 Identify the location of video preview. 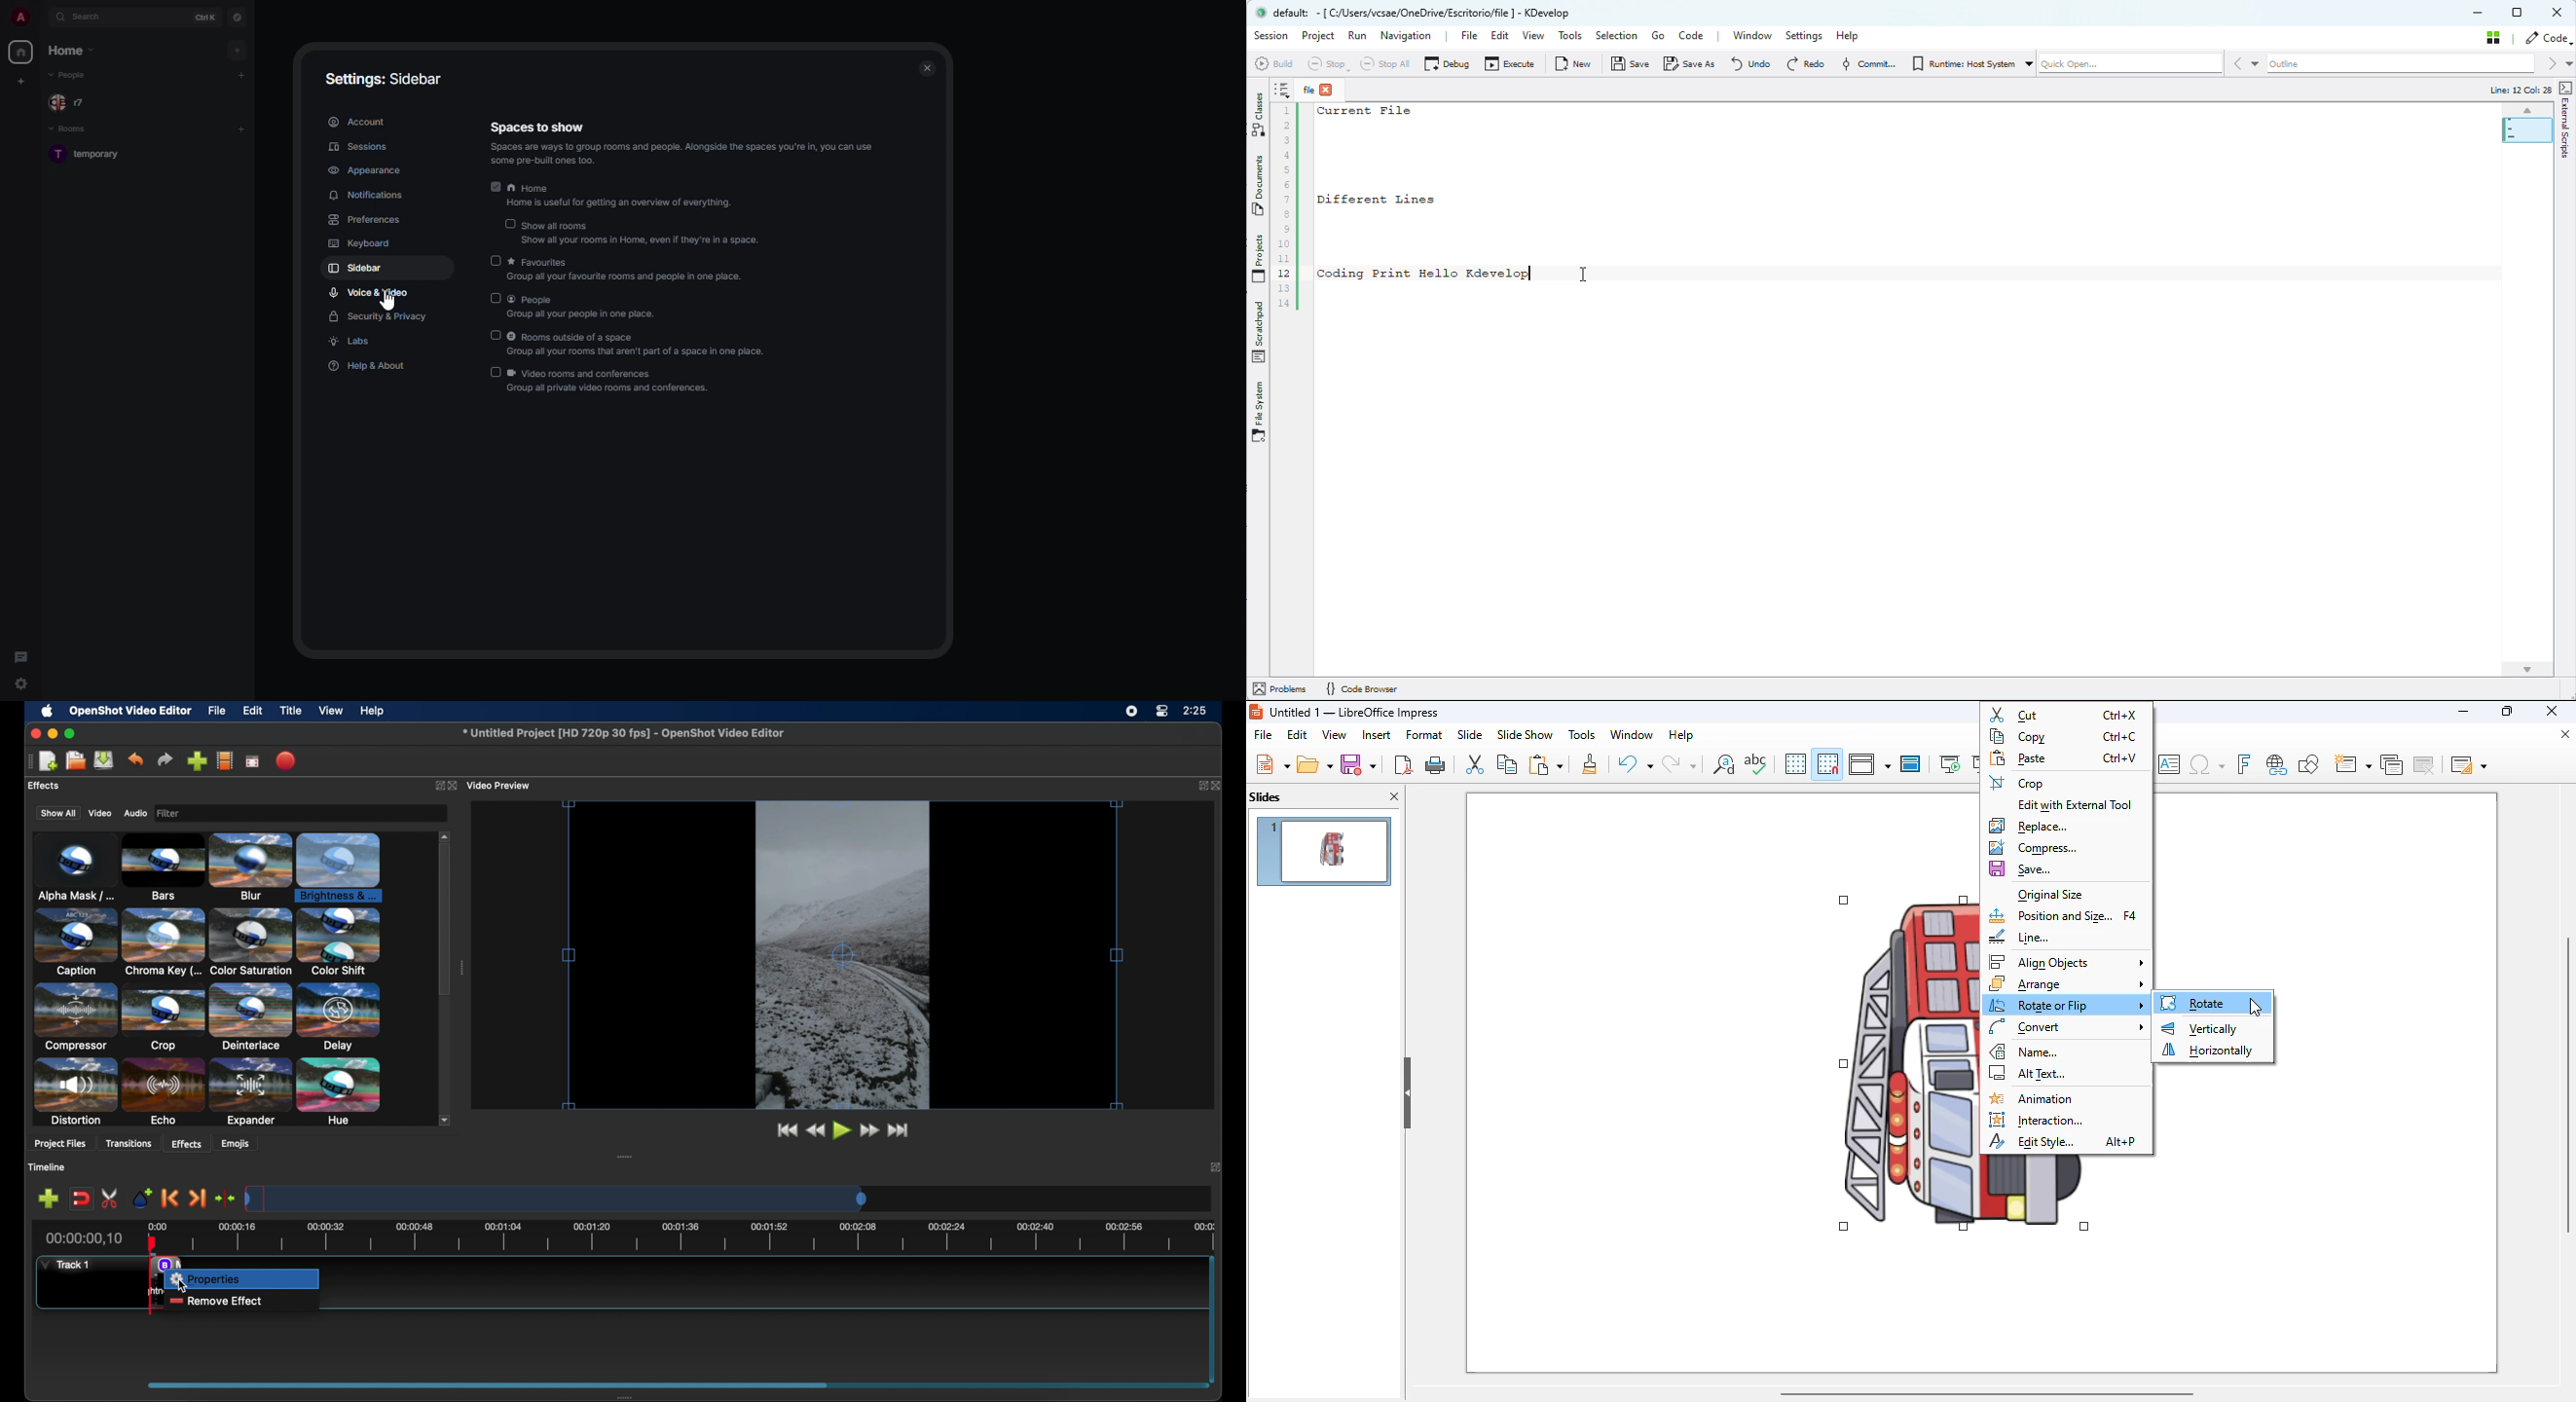
(842, 955).